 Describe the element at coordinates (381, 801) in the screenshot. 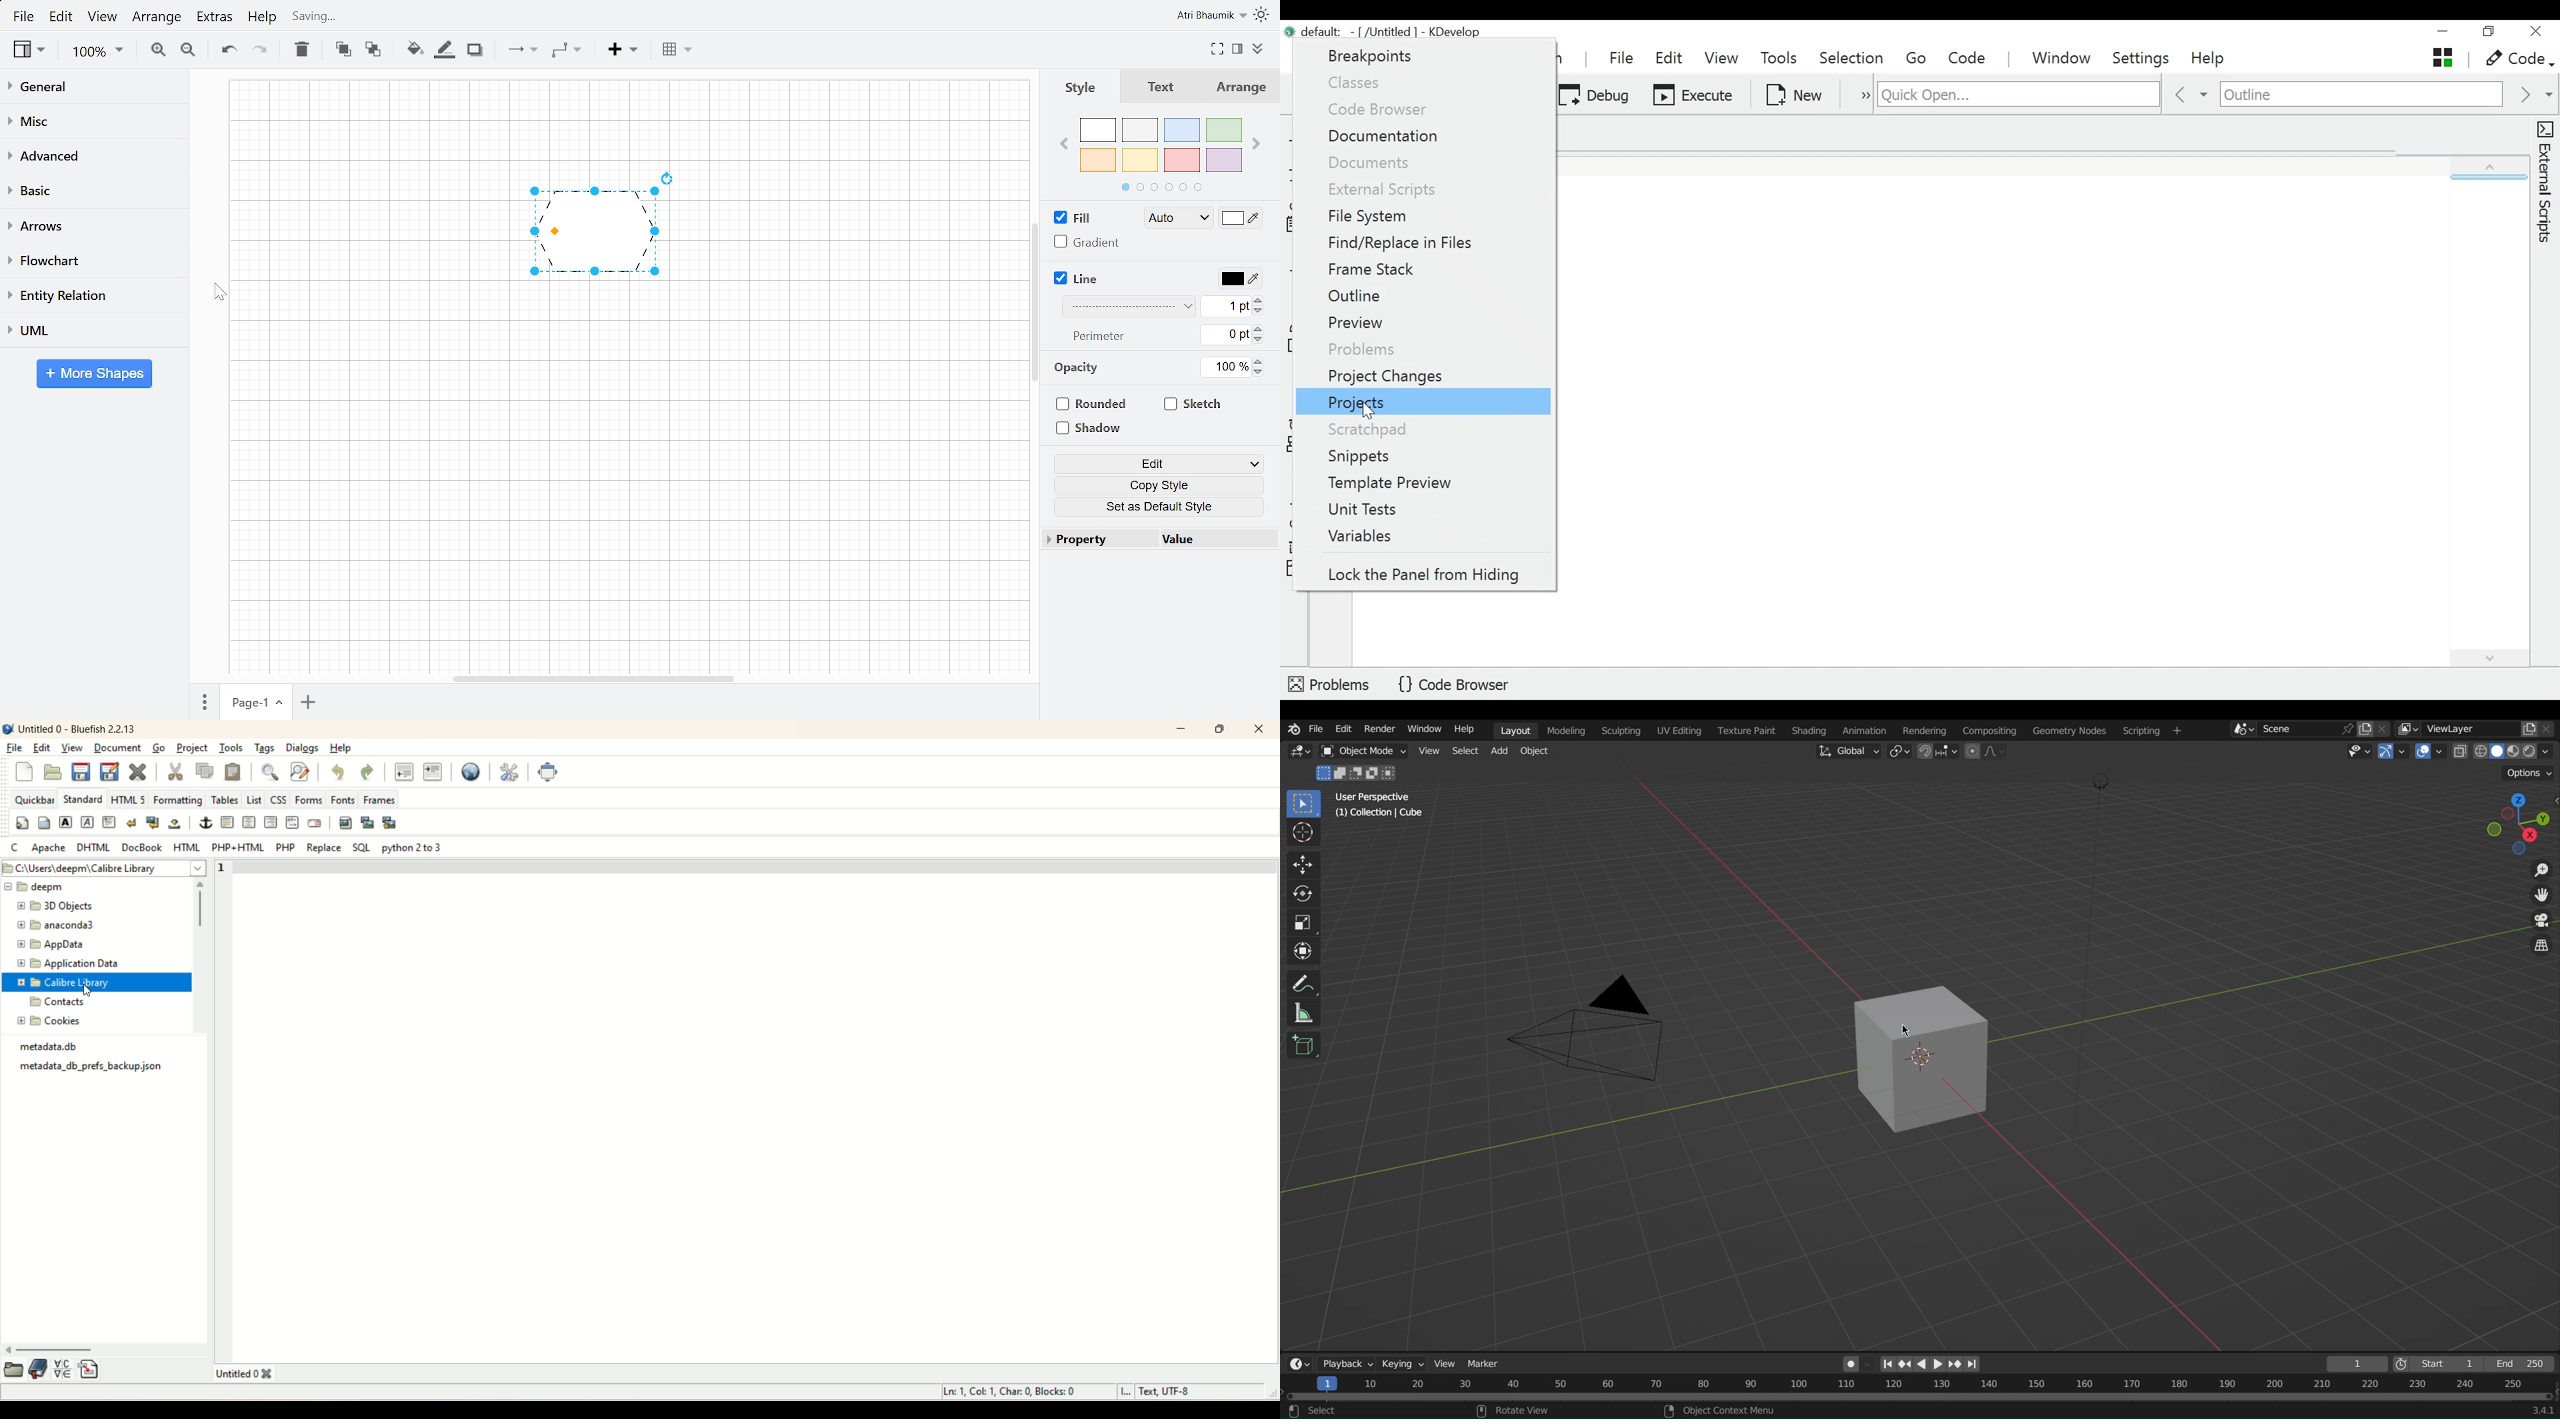

I see `frames` at that location.